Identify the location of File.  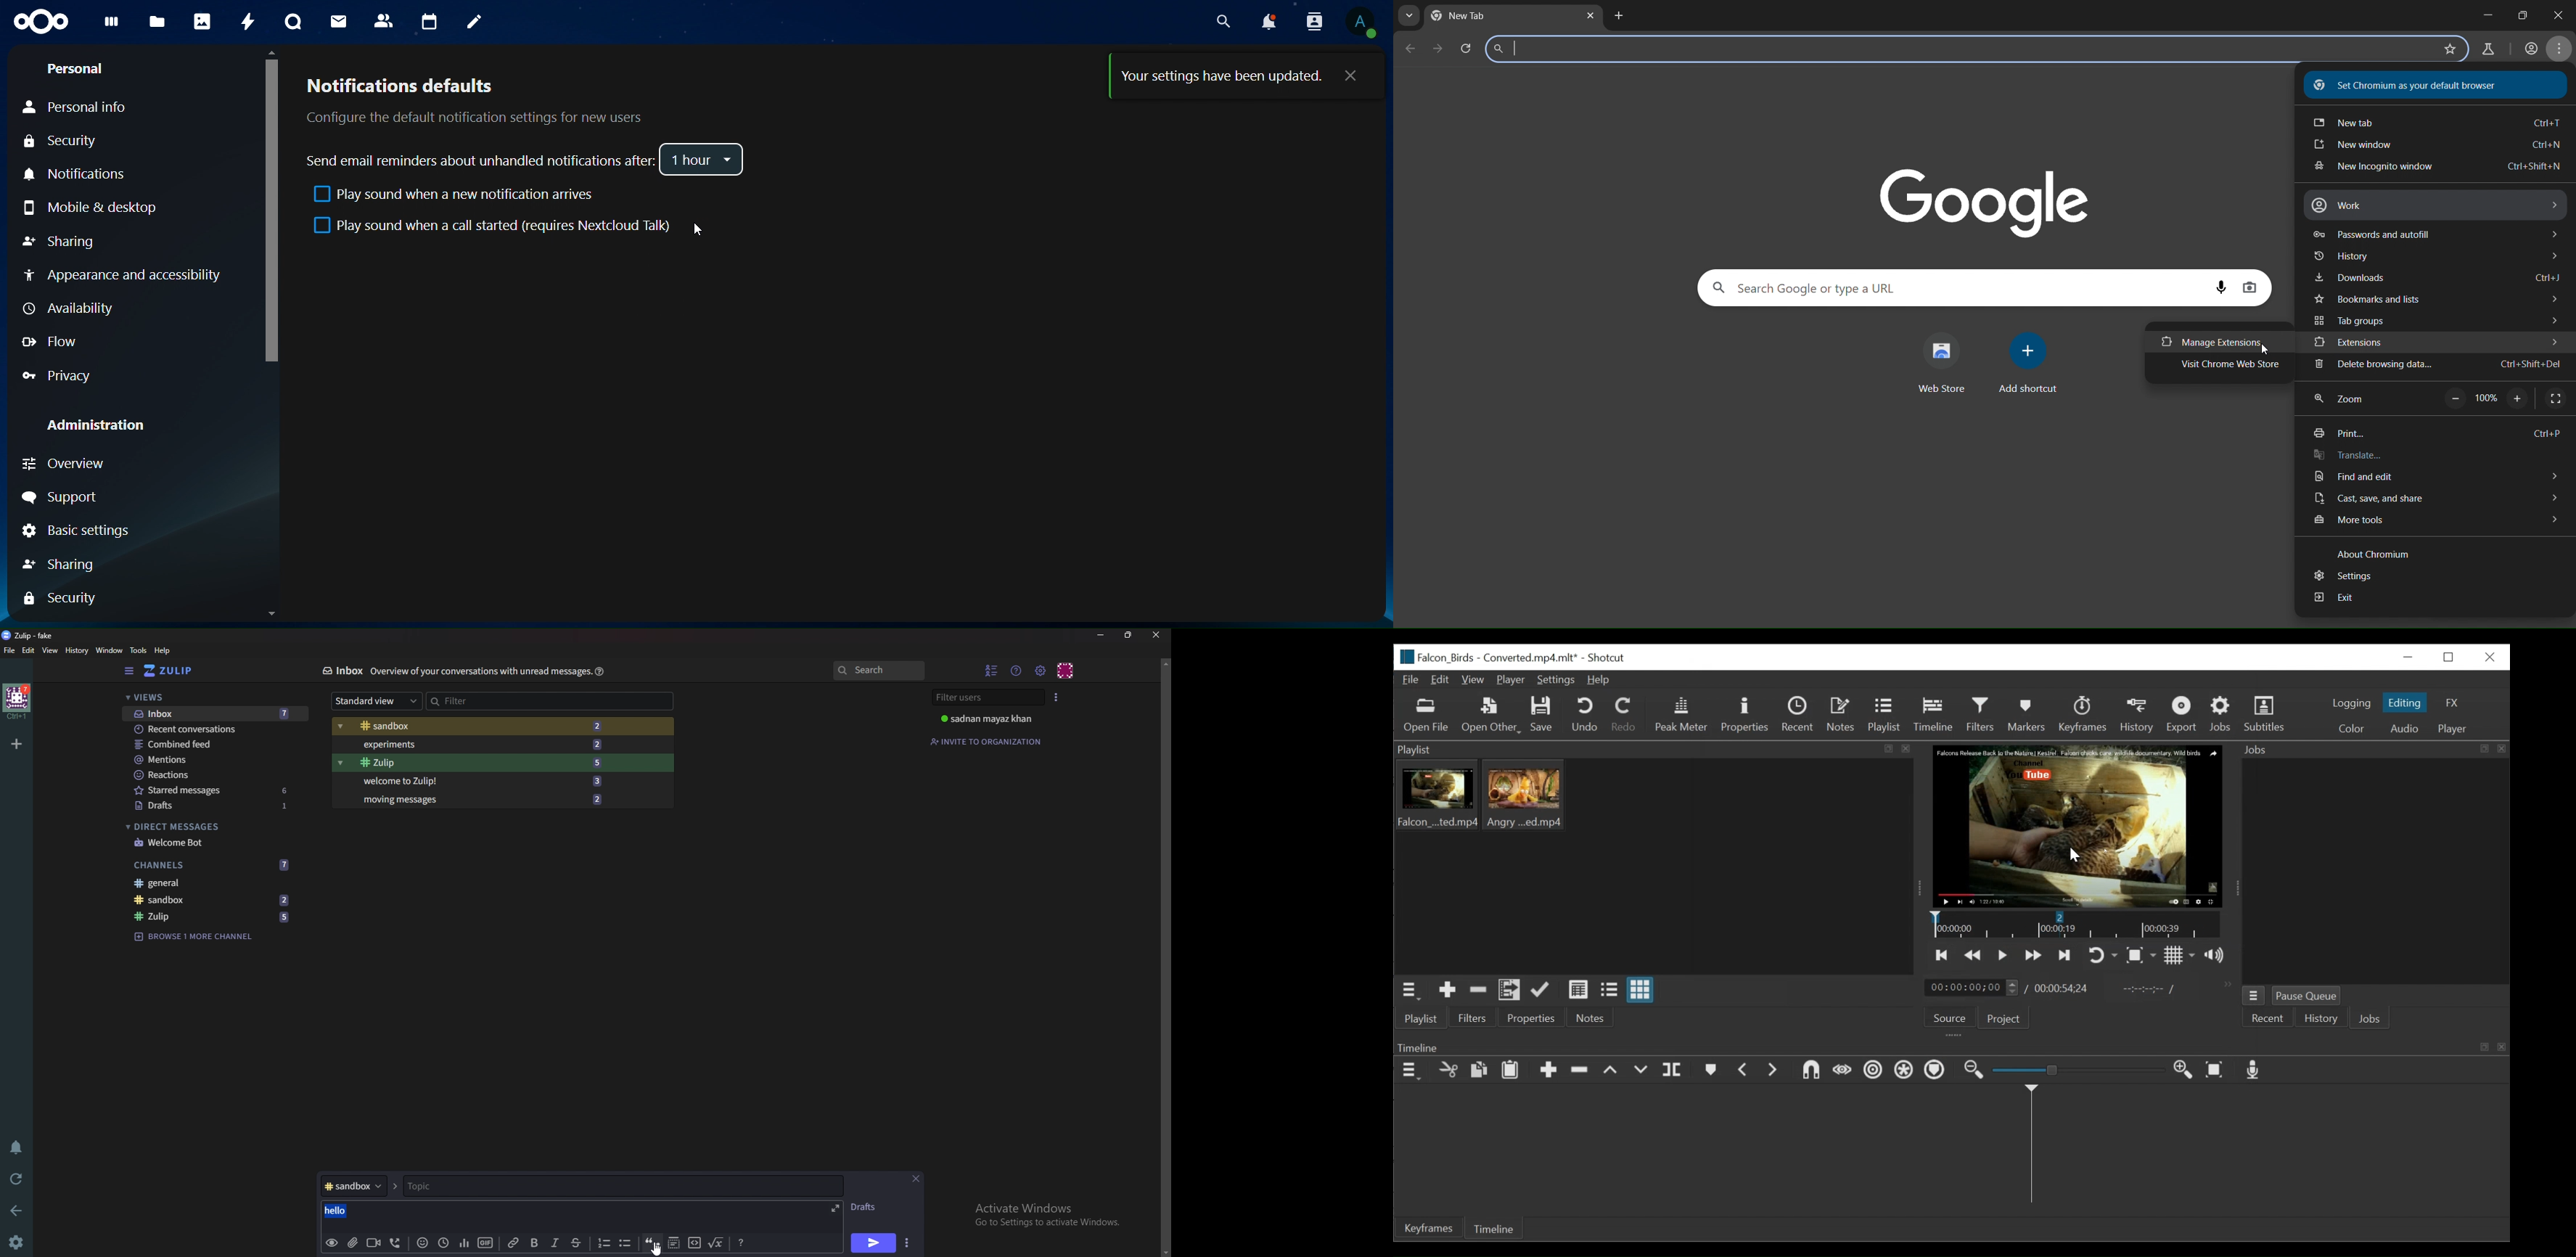
(10, 650).